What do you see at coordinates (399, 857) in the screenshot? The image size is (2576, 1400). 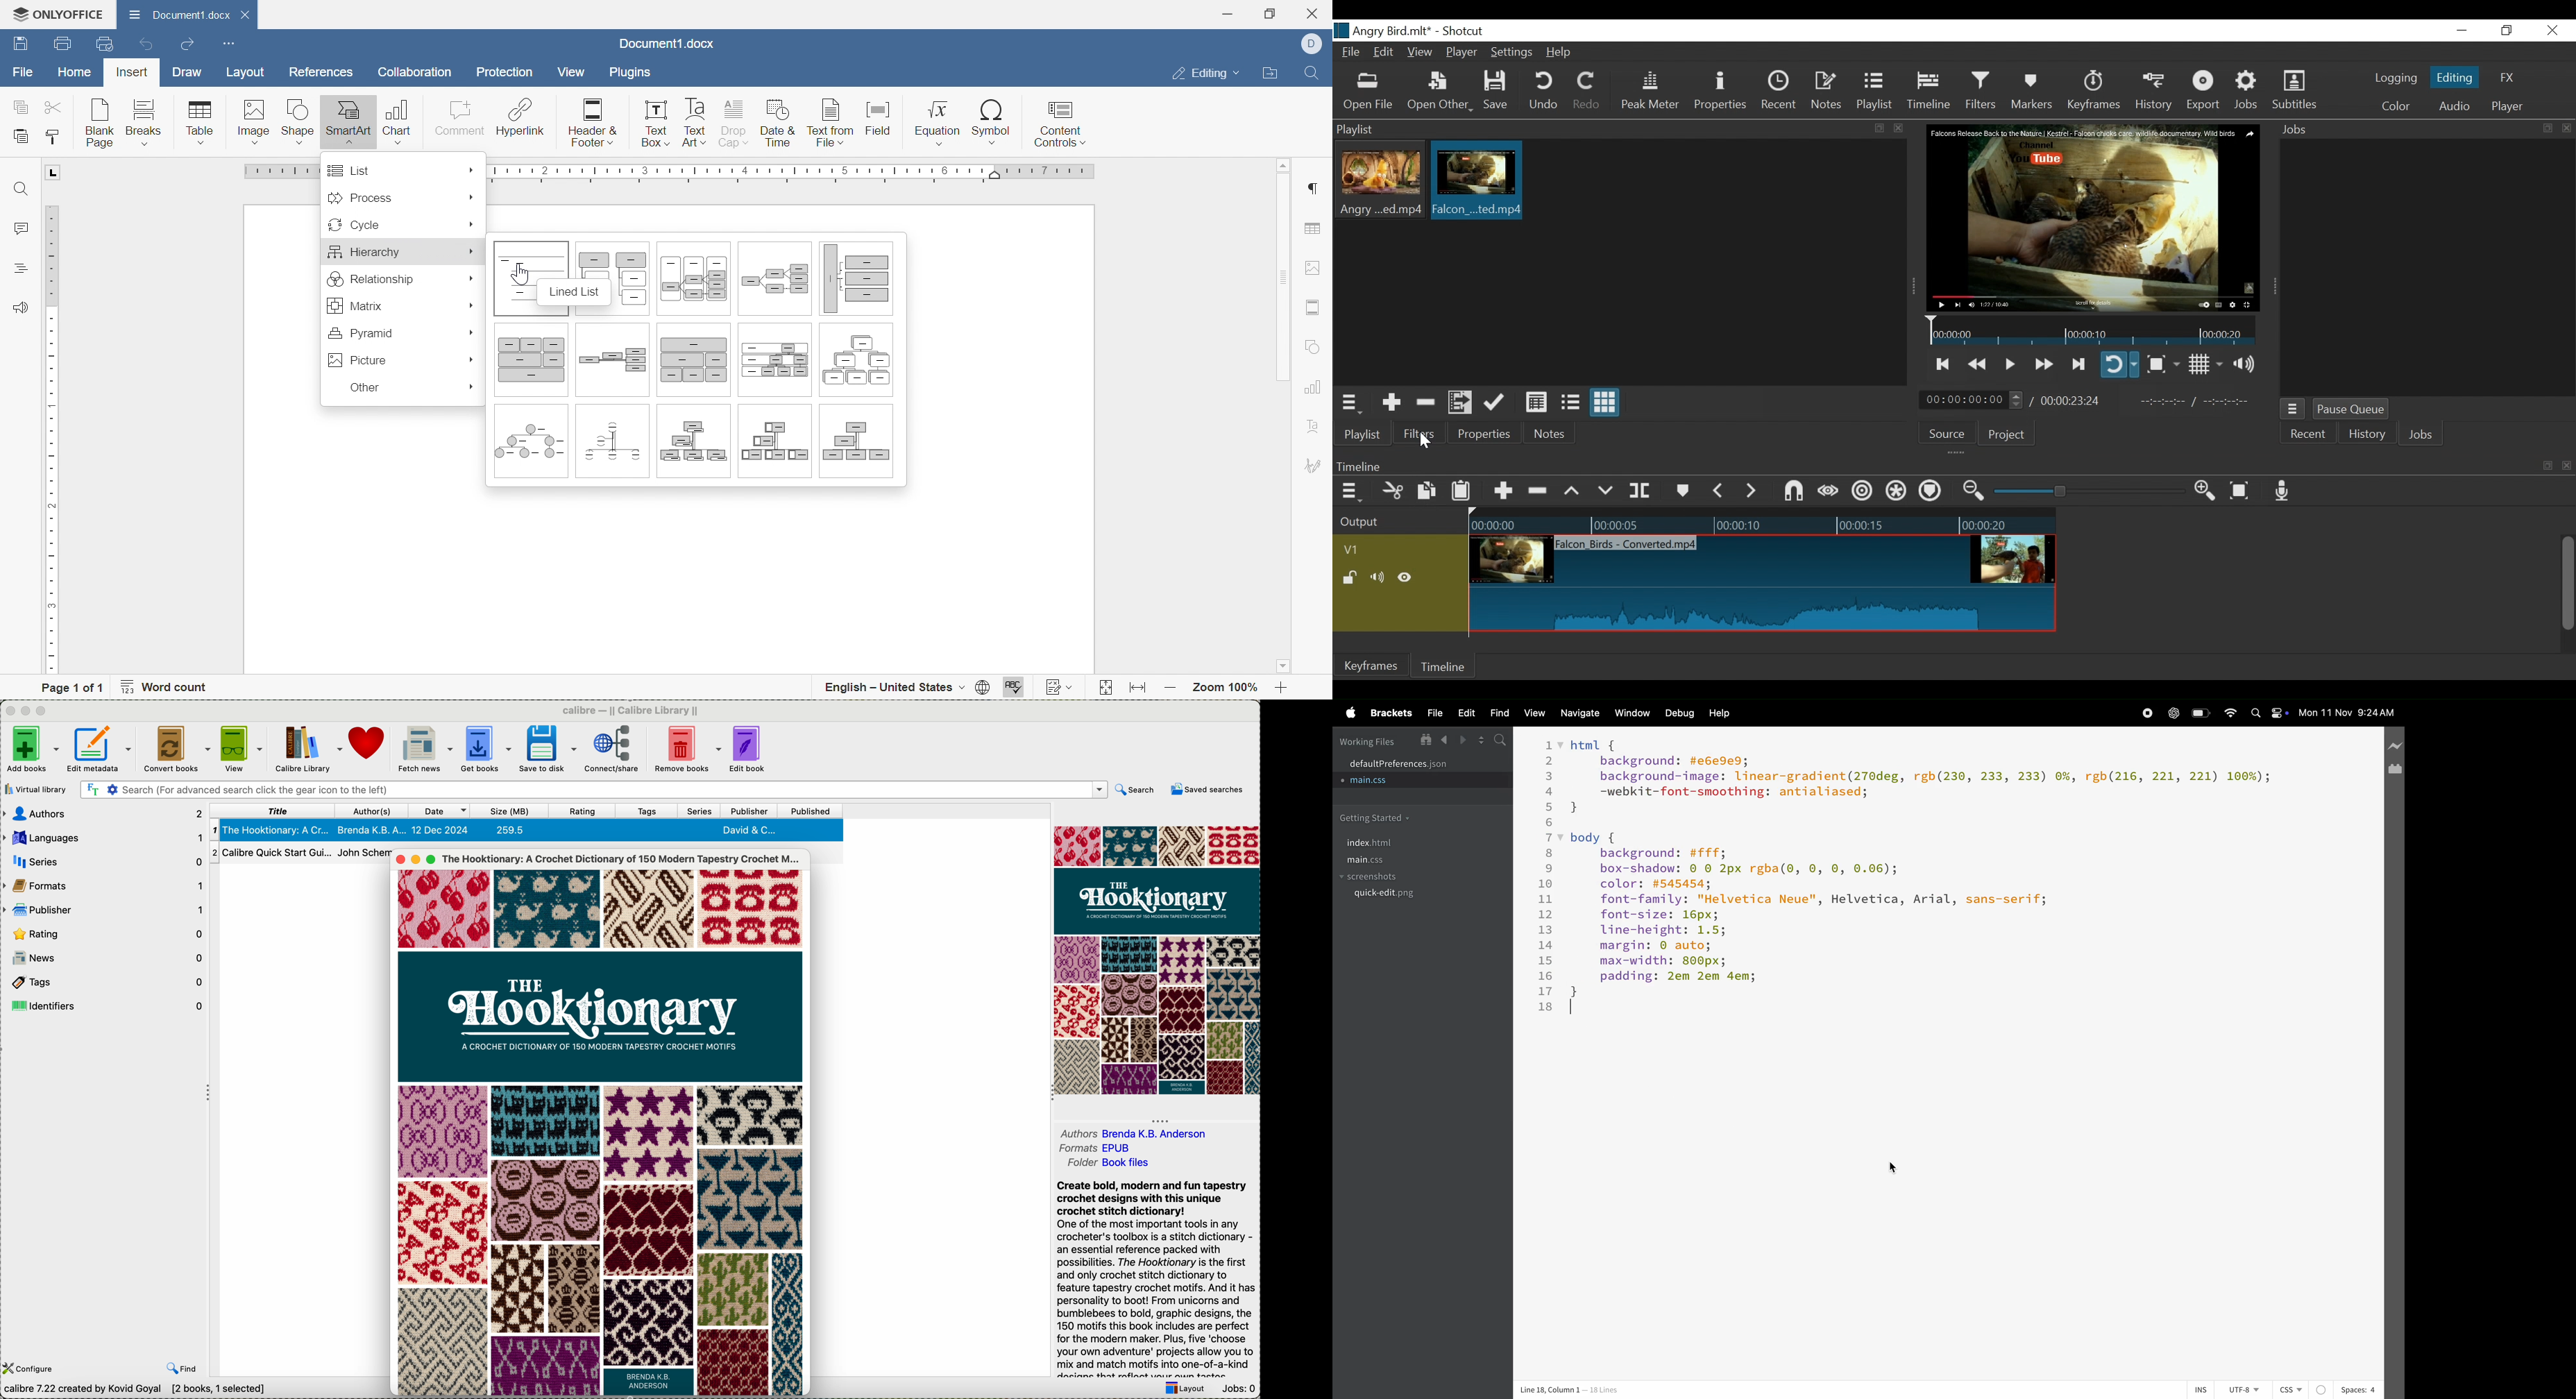 I see `close viewer` at bounding box center [399, 857].